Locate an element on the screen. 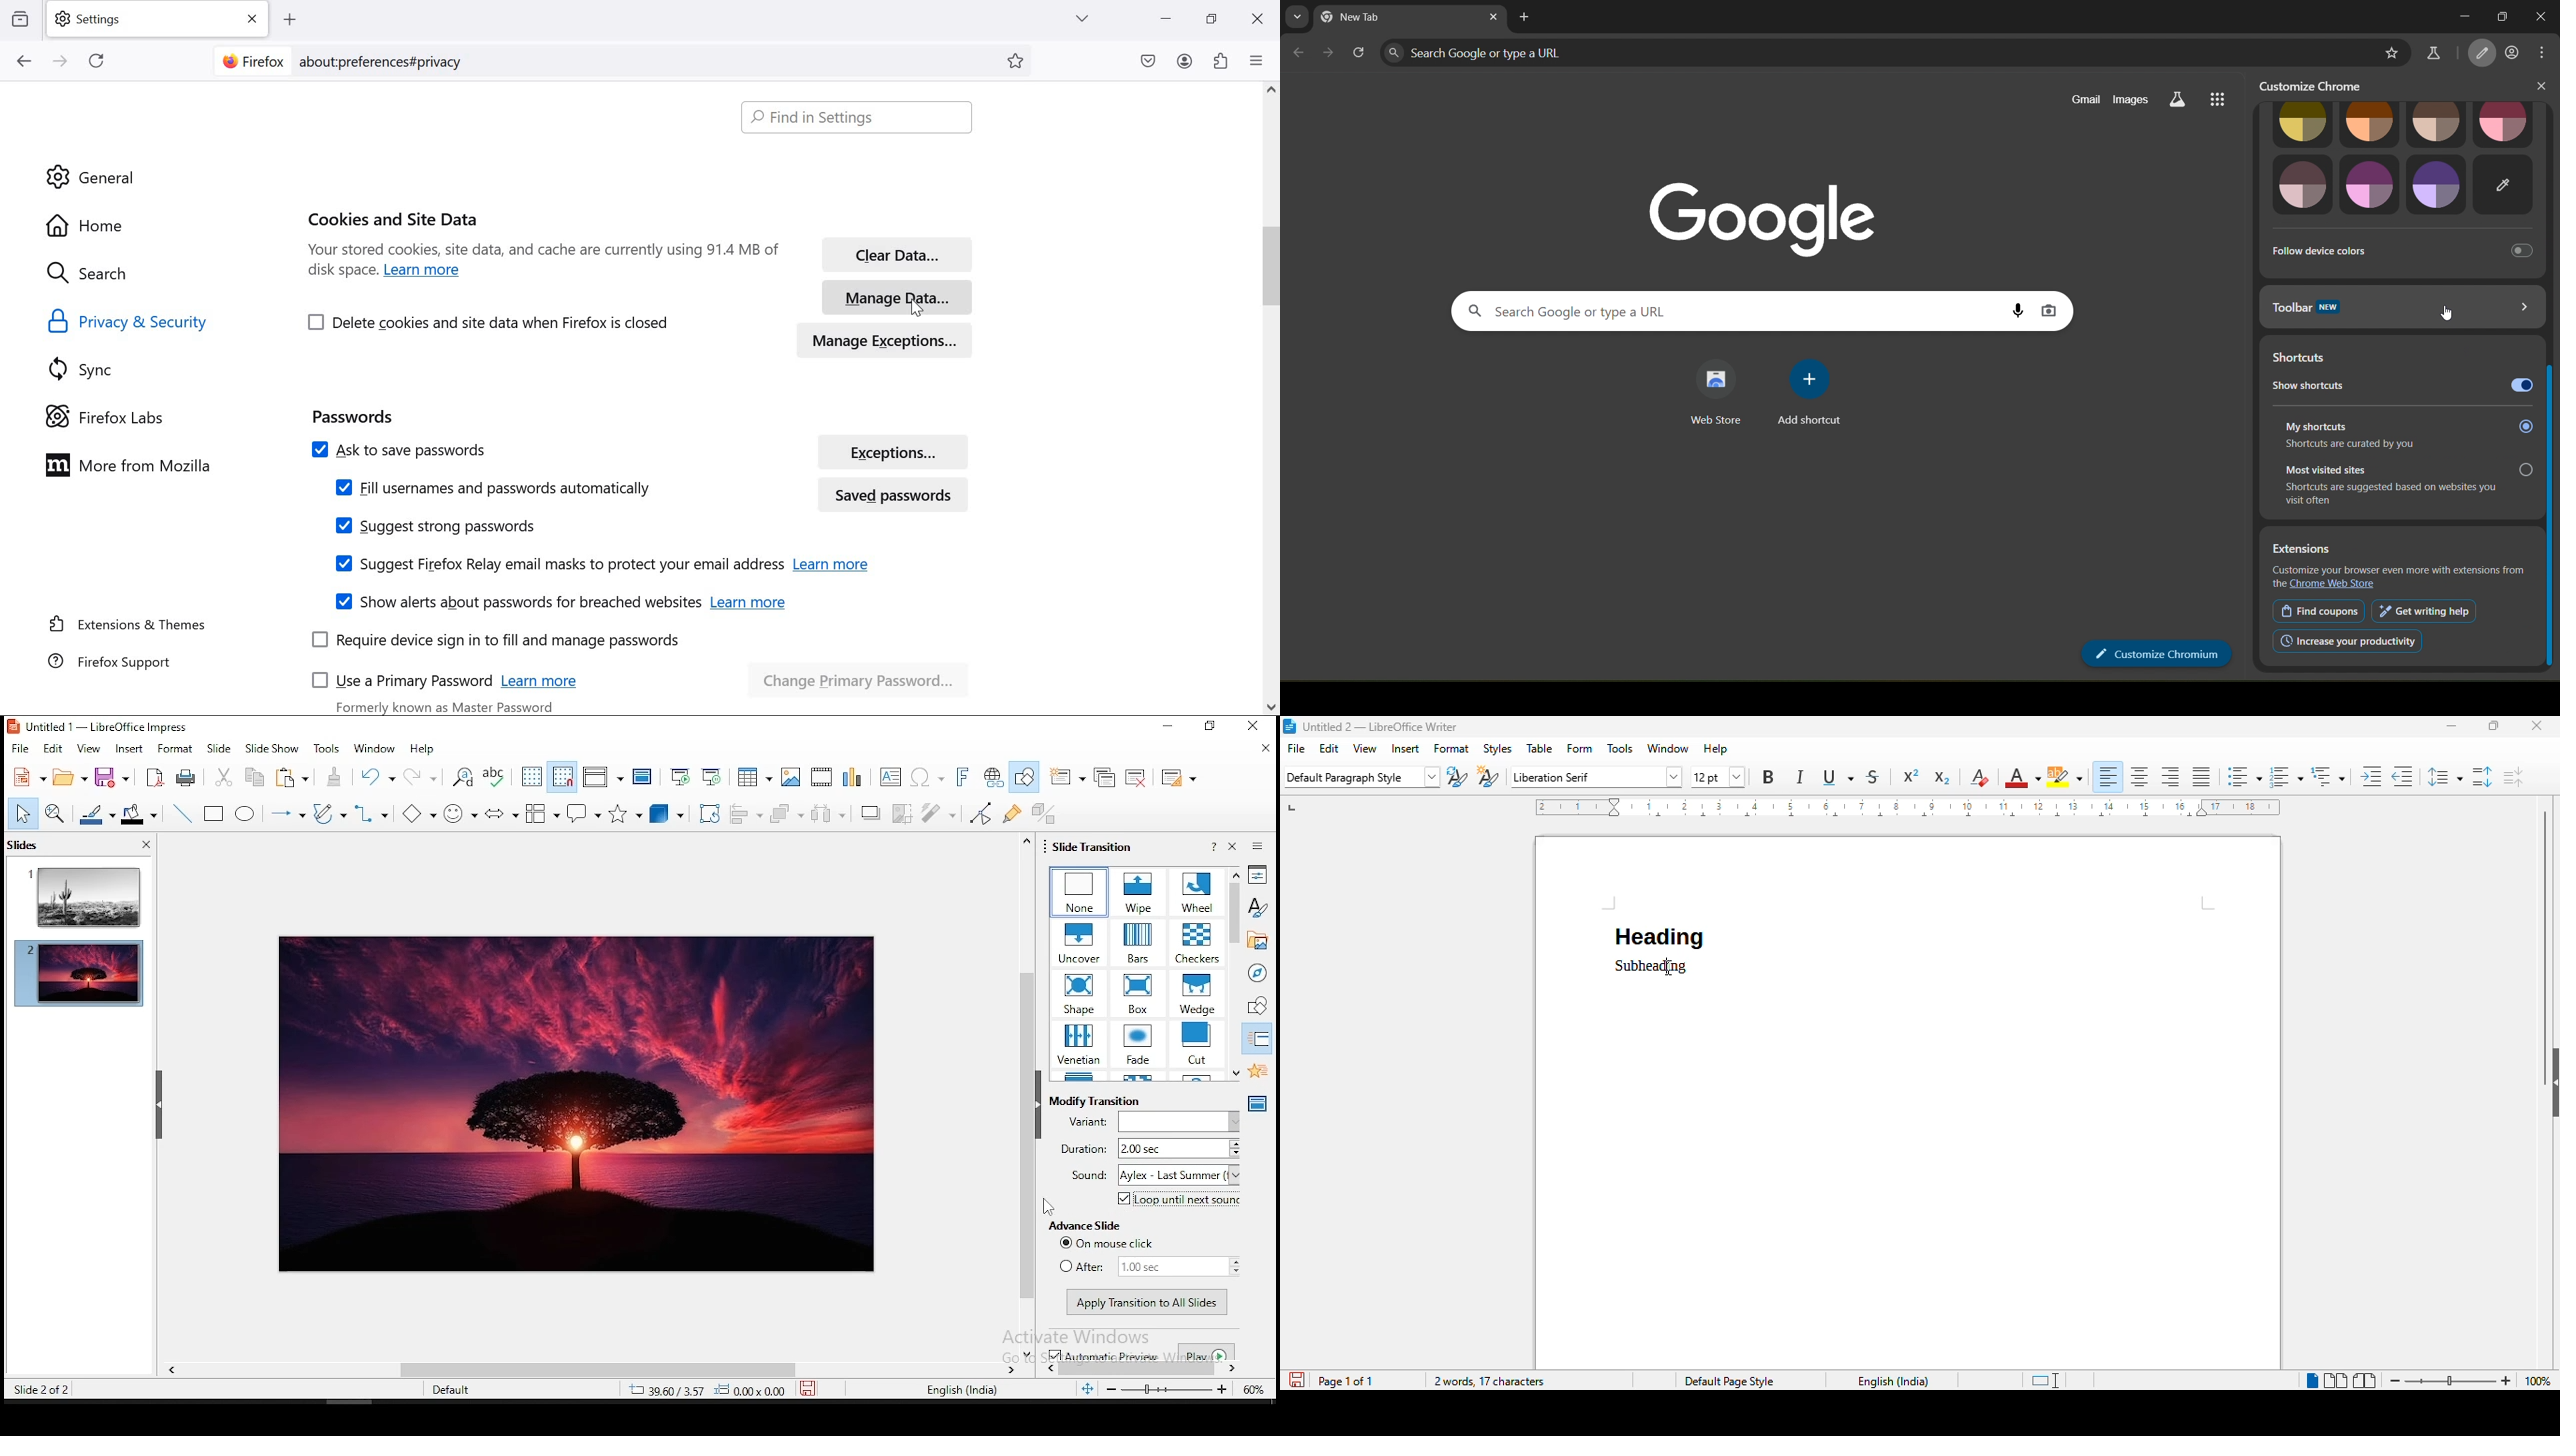 This screenshot has width=2576, height=1456. increase paragraph spacing is located at coordinates (2482, 777).